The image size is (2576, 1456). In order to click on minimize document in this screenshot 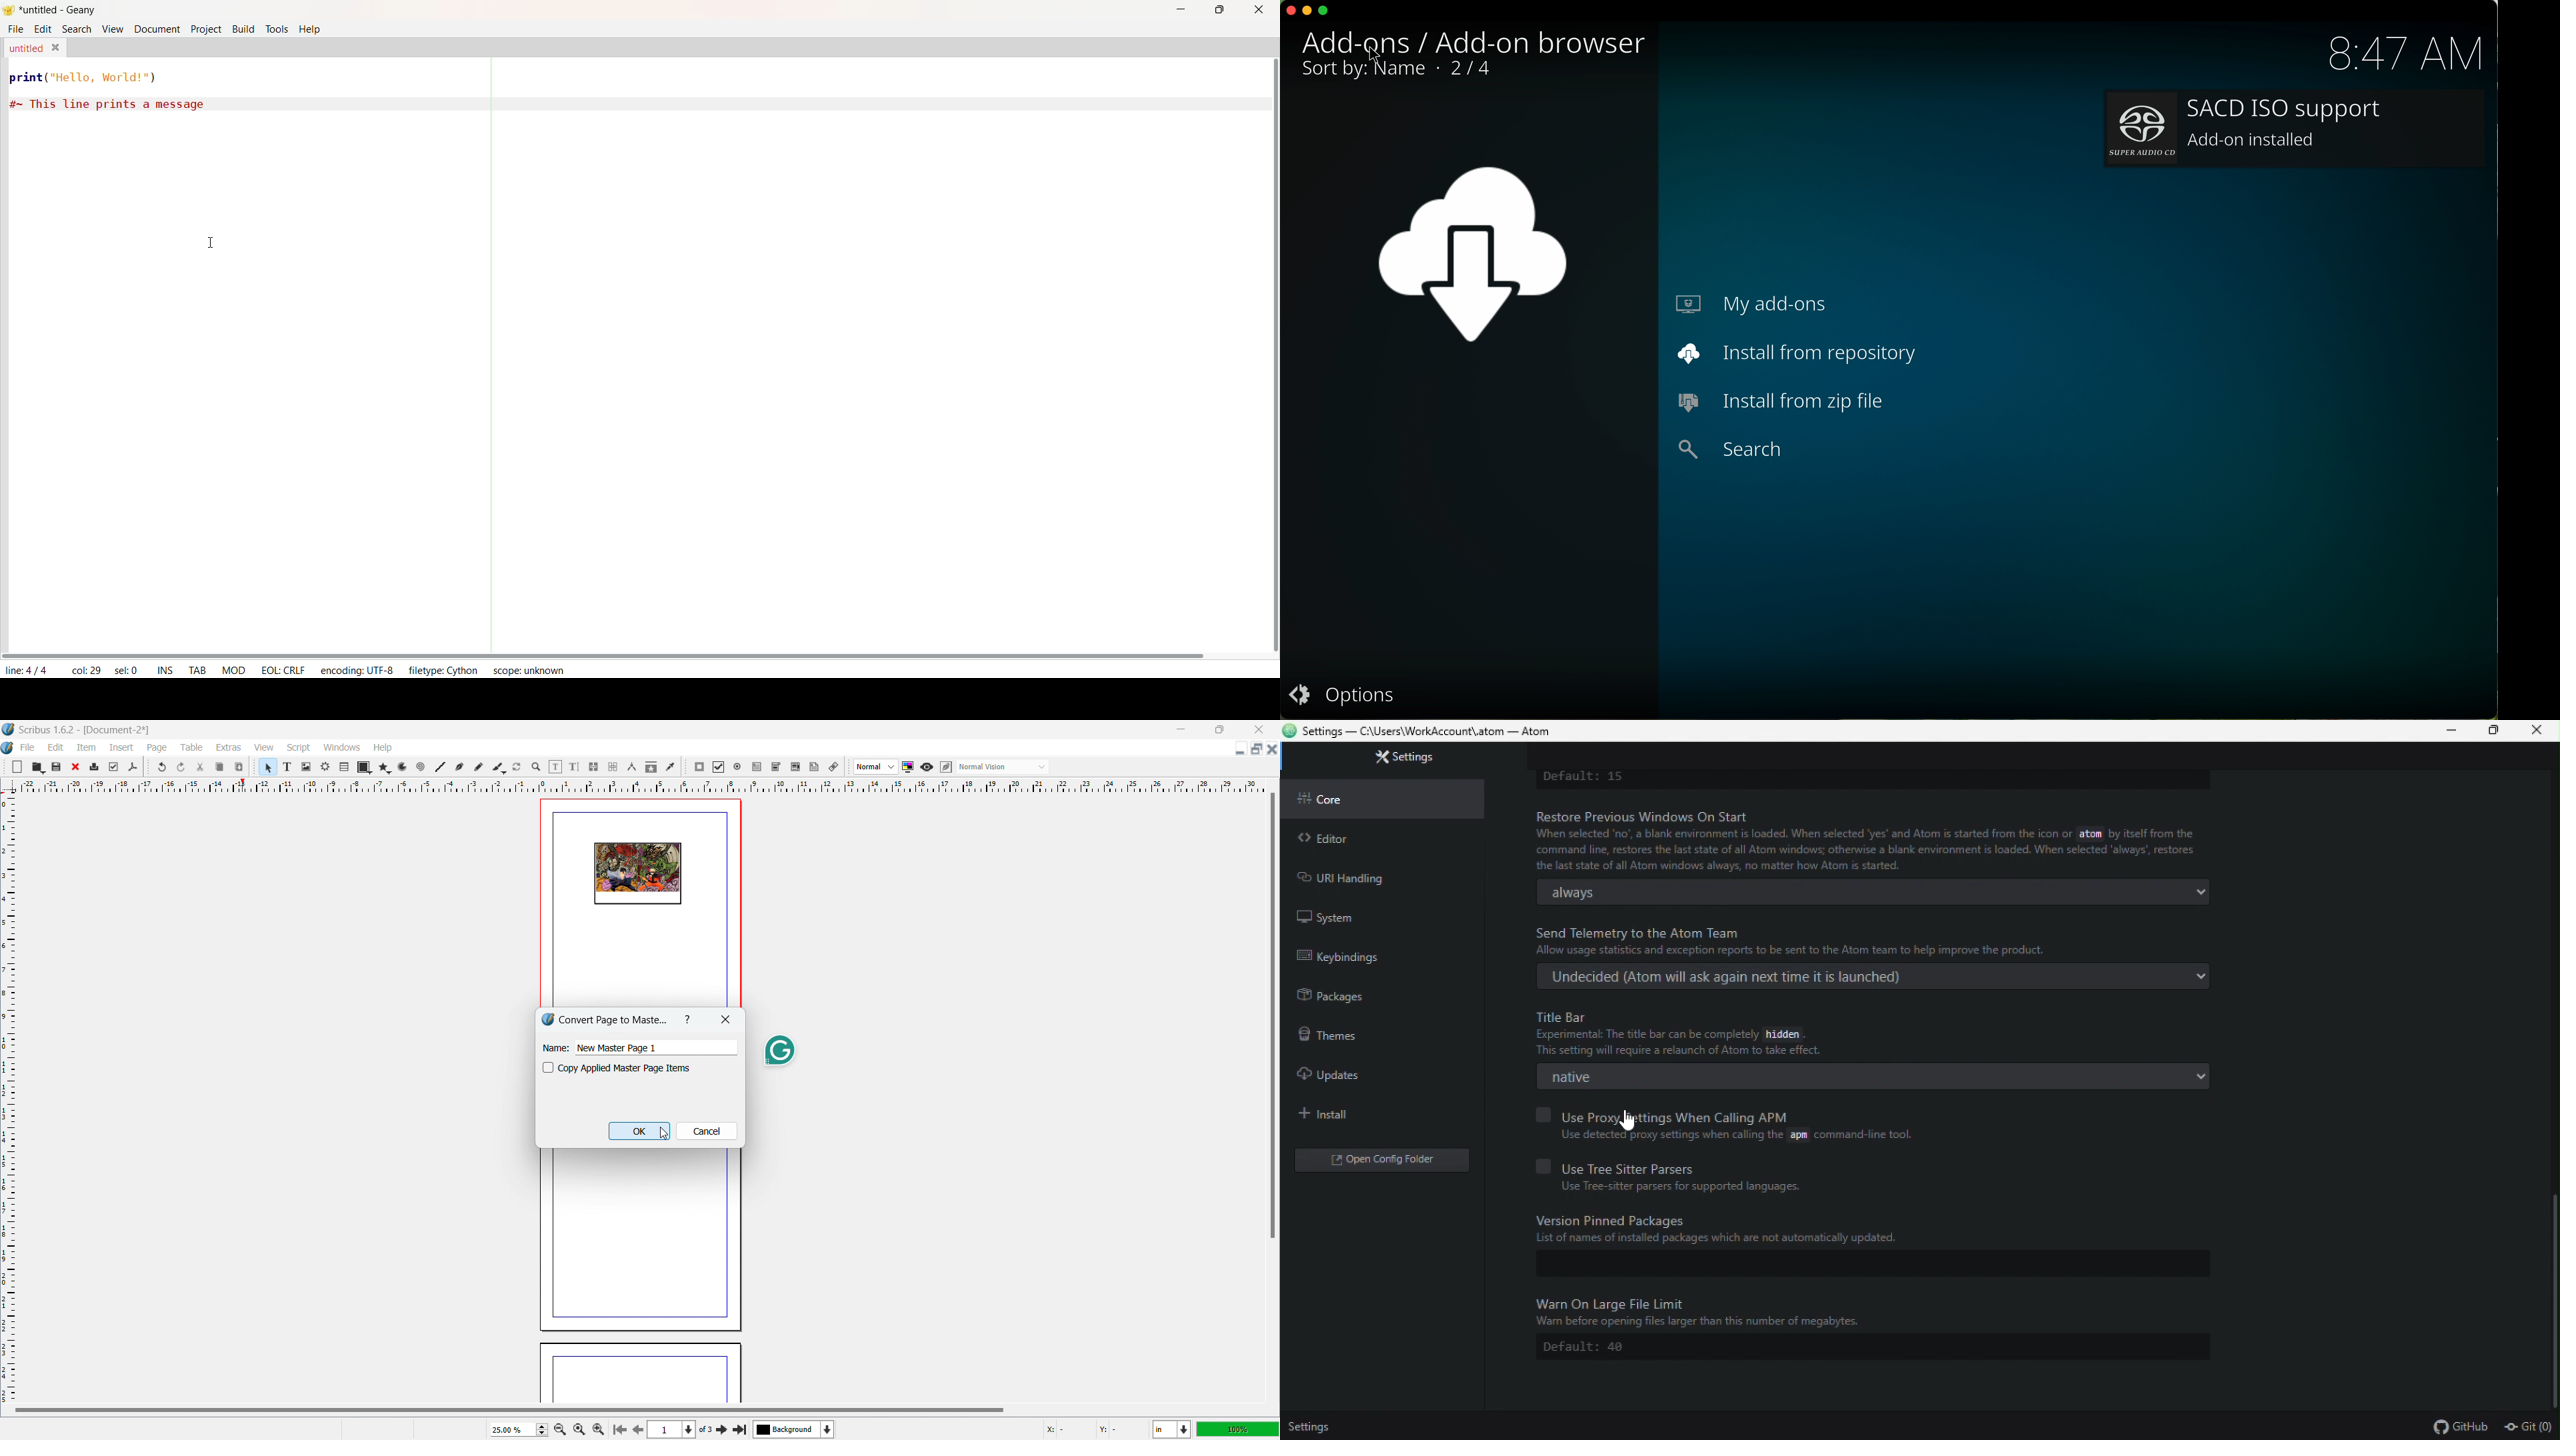, I will do `click(1238, 750)`.